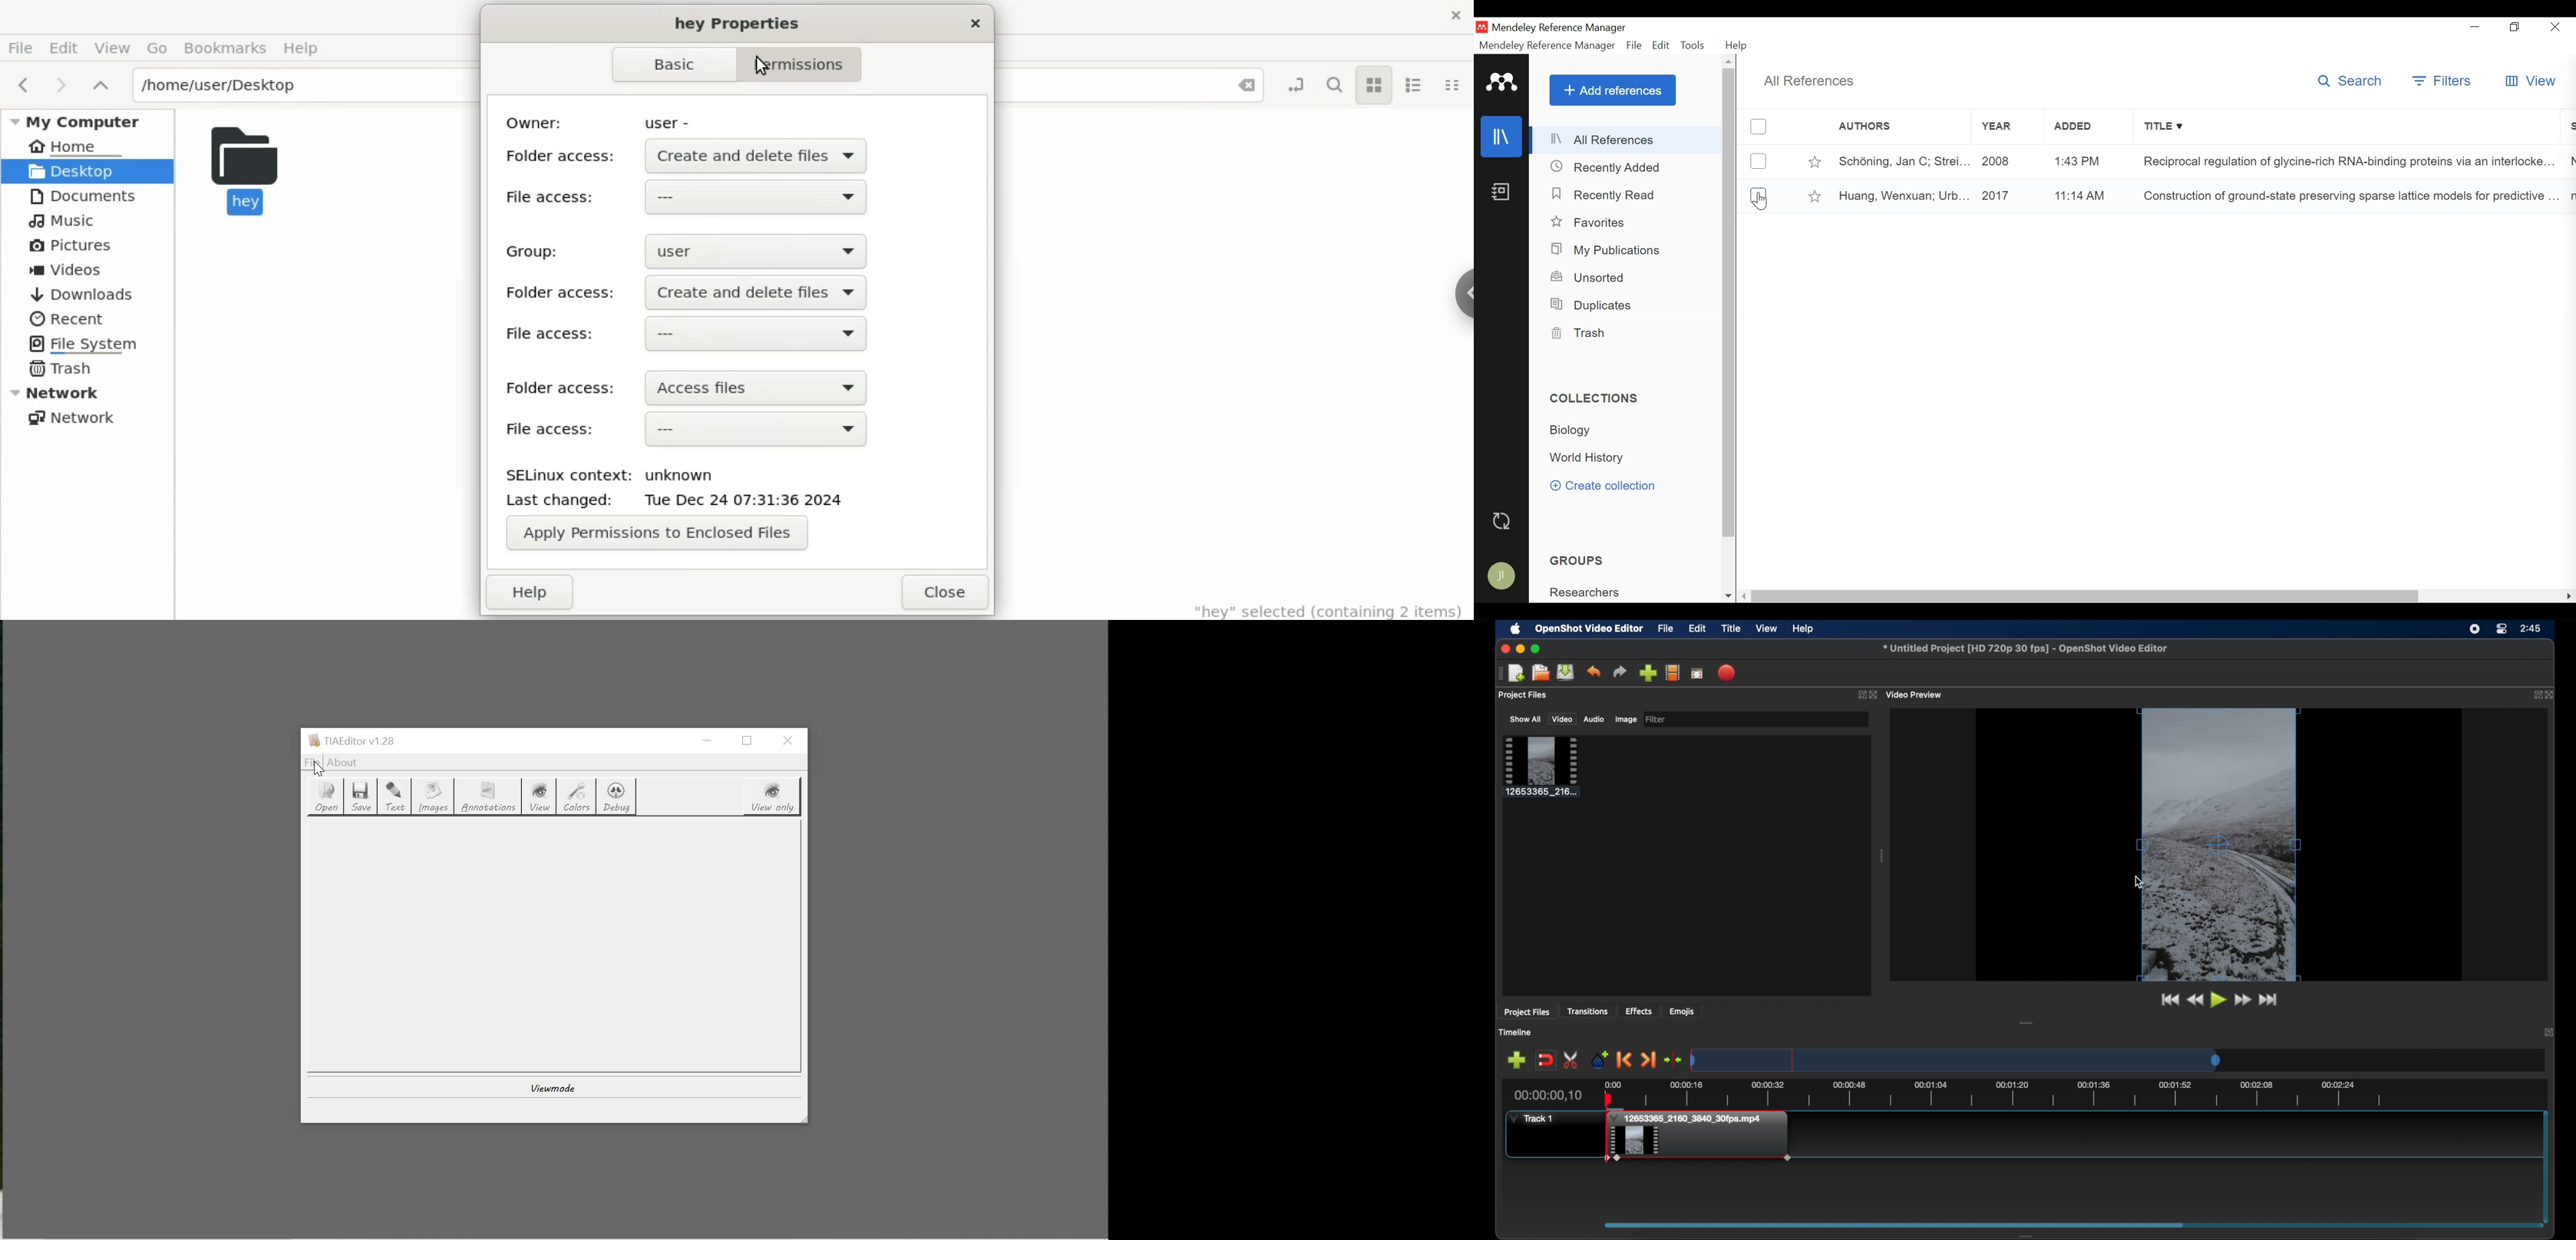  I want to click on Pictures, so click(77, 248).